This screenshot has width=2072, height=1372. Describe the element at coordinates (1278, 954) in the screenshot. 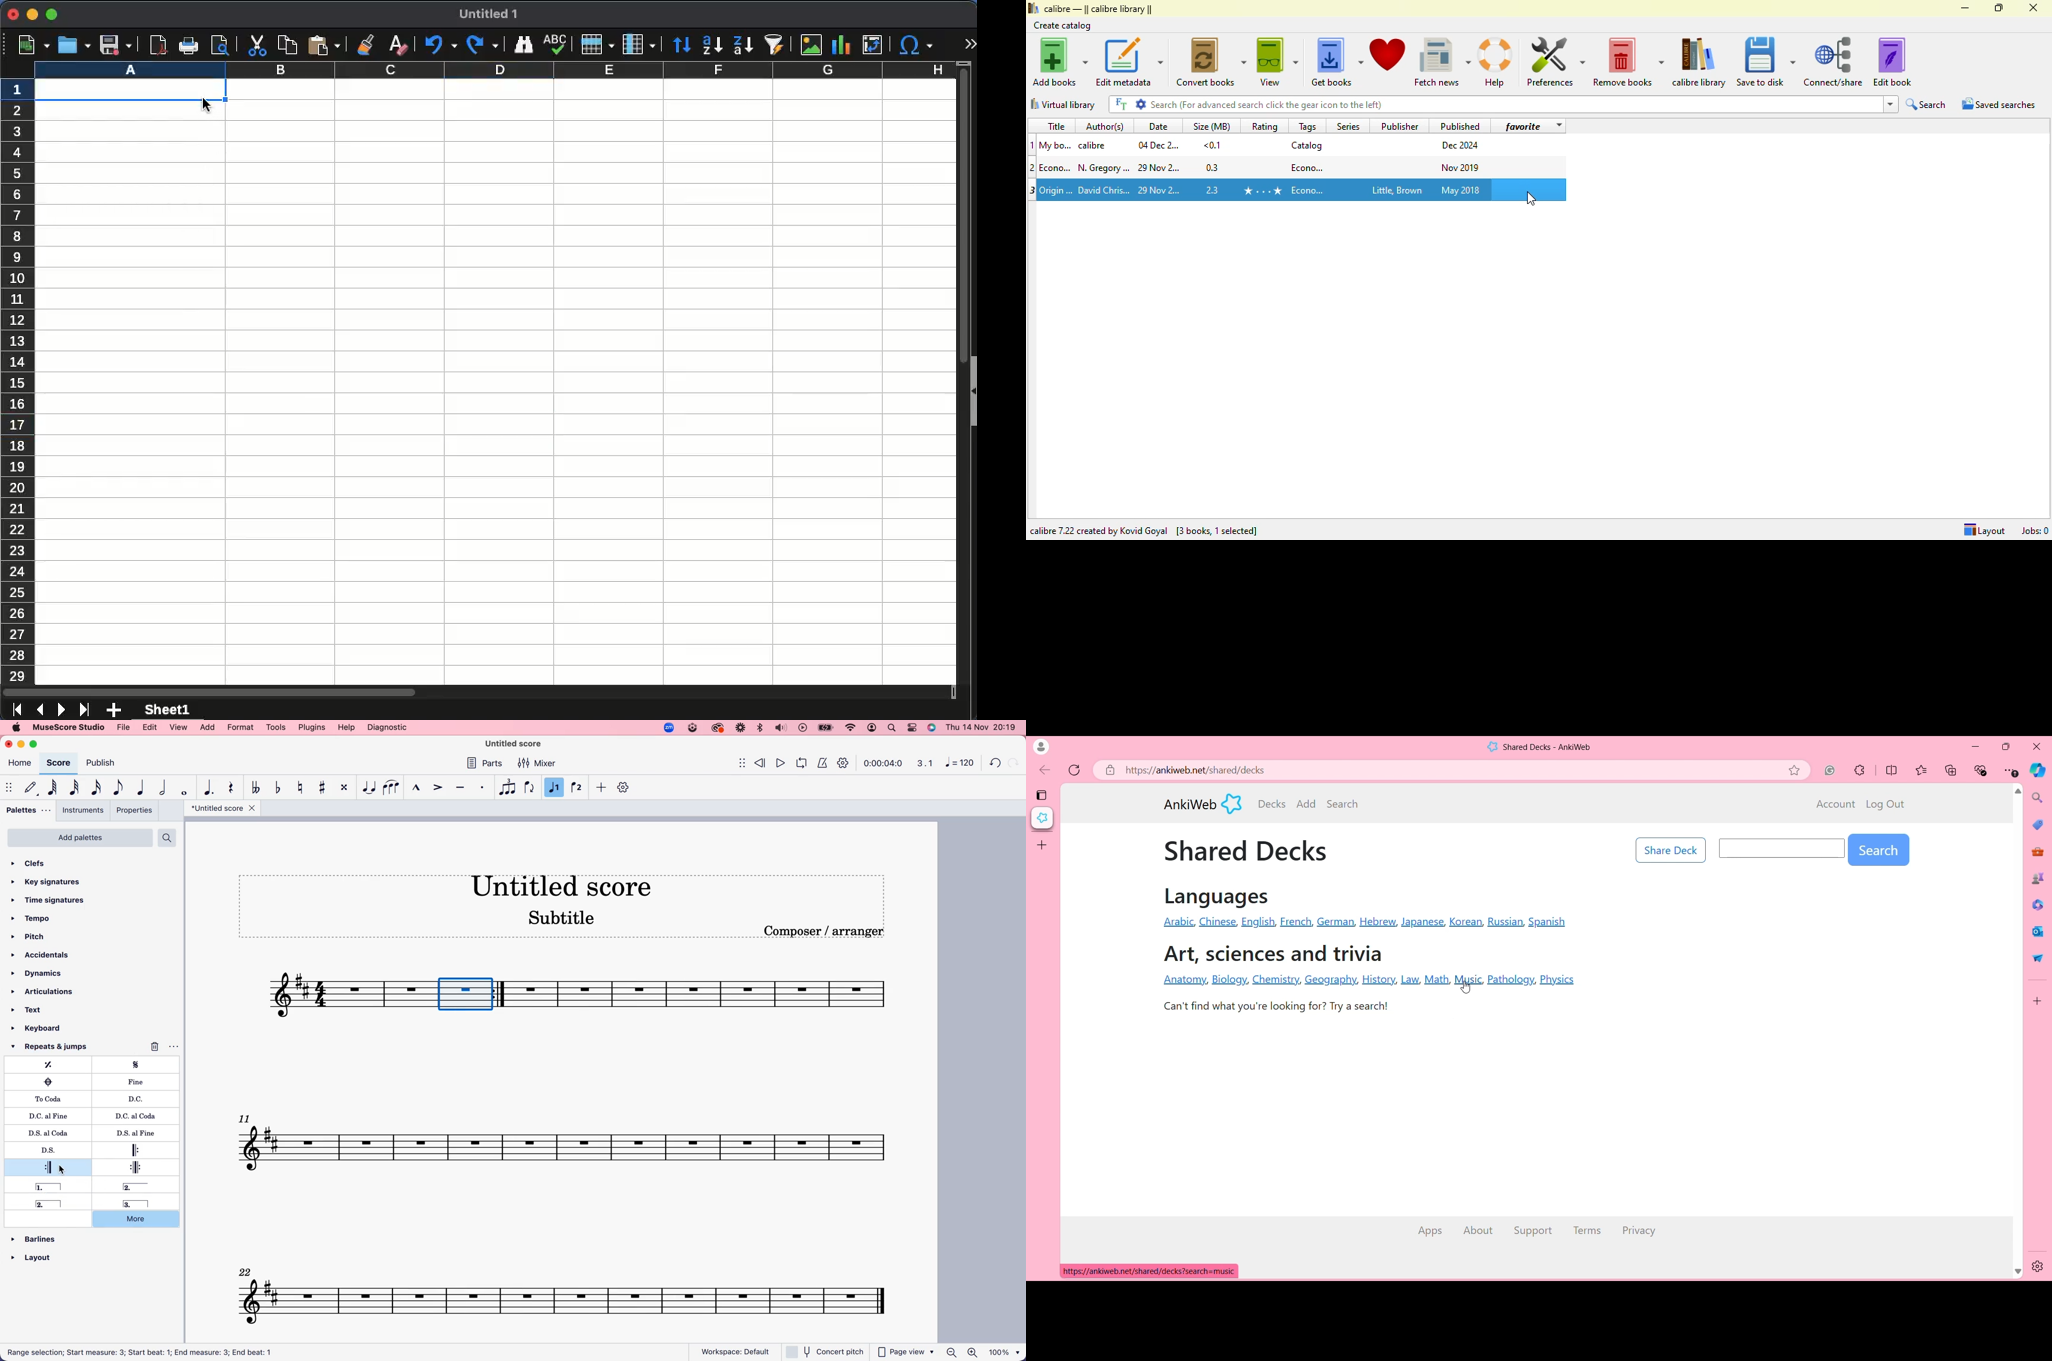

I see `Art, sciences and trivia` at that location.